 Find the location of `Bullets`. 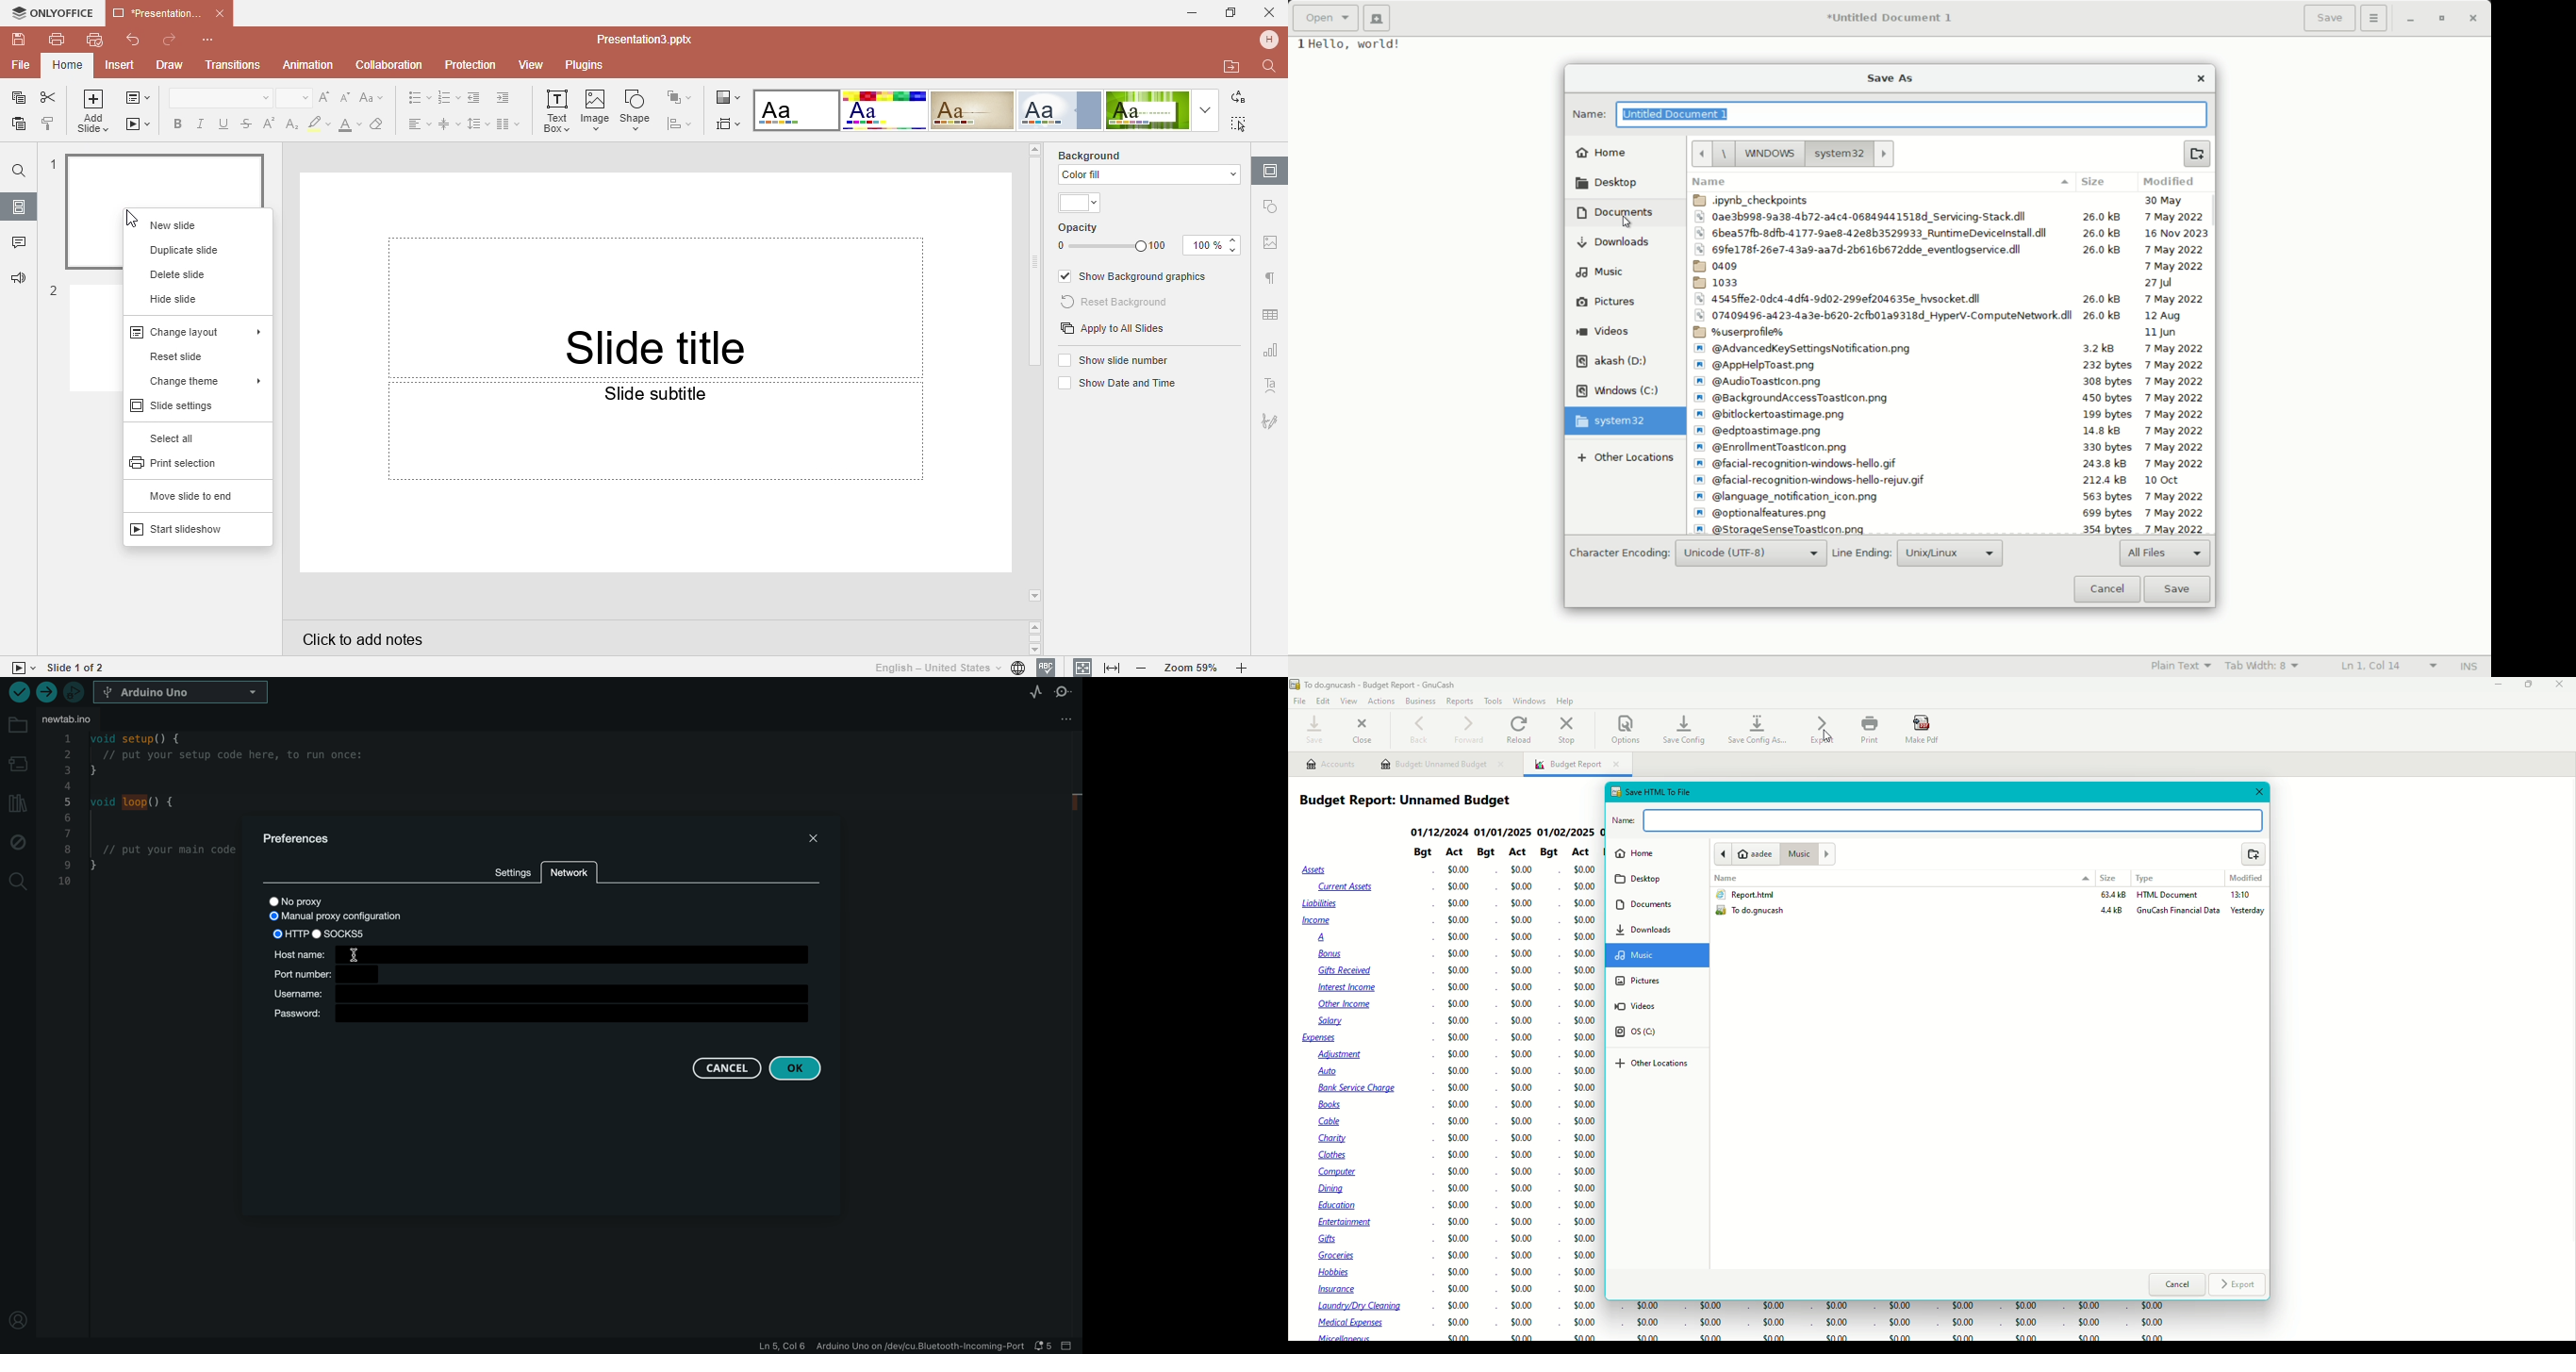

Bullets is located at coordinates (419, 98).